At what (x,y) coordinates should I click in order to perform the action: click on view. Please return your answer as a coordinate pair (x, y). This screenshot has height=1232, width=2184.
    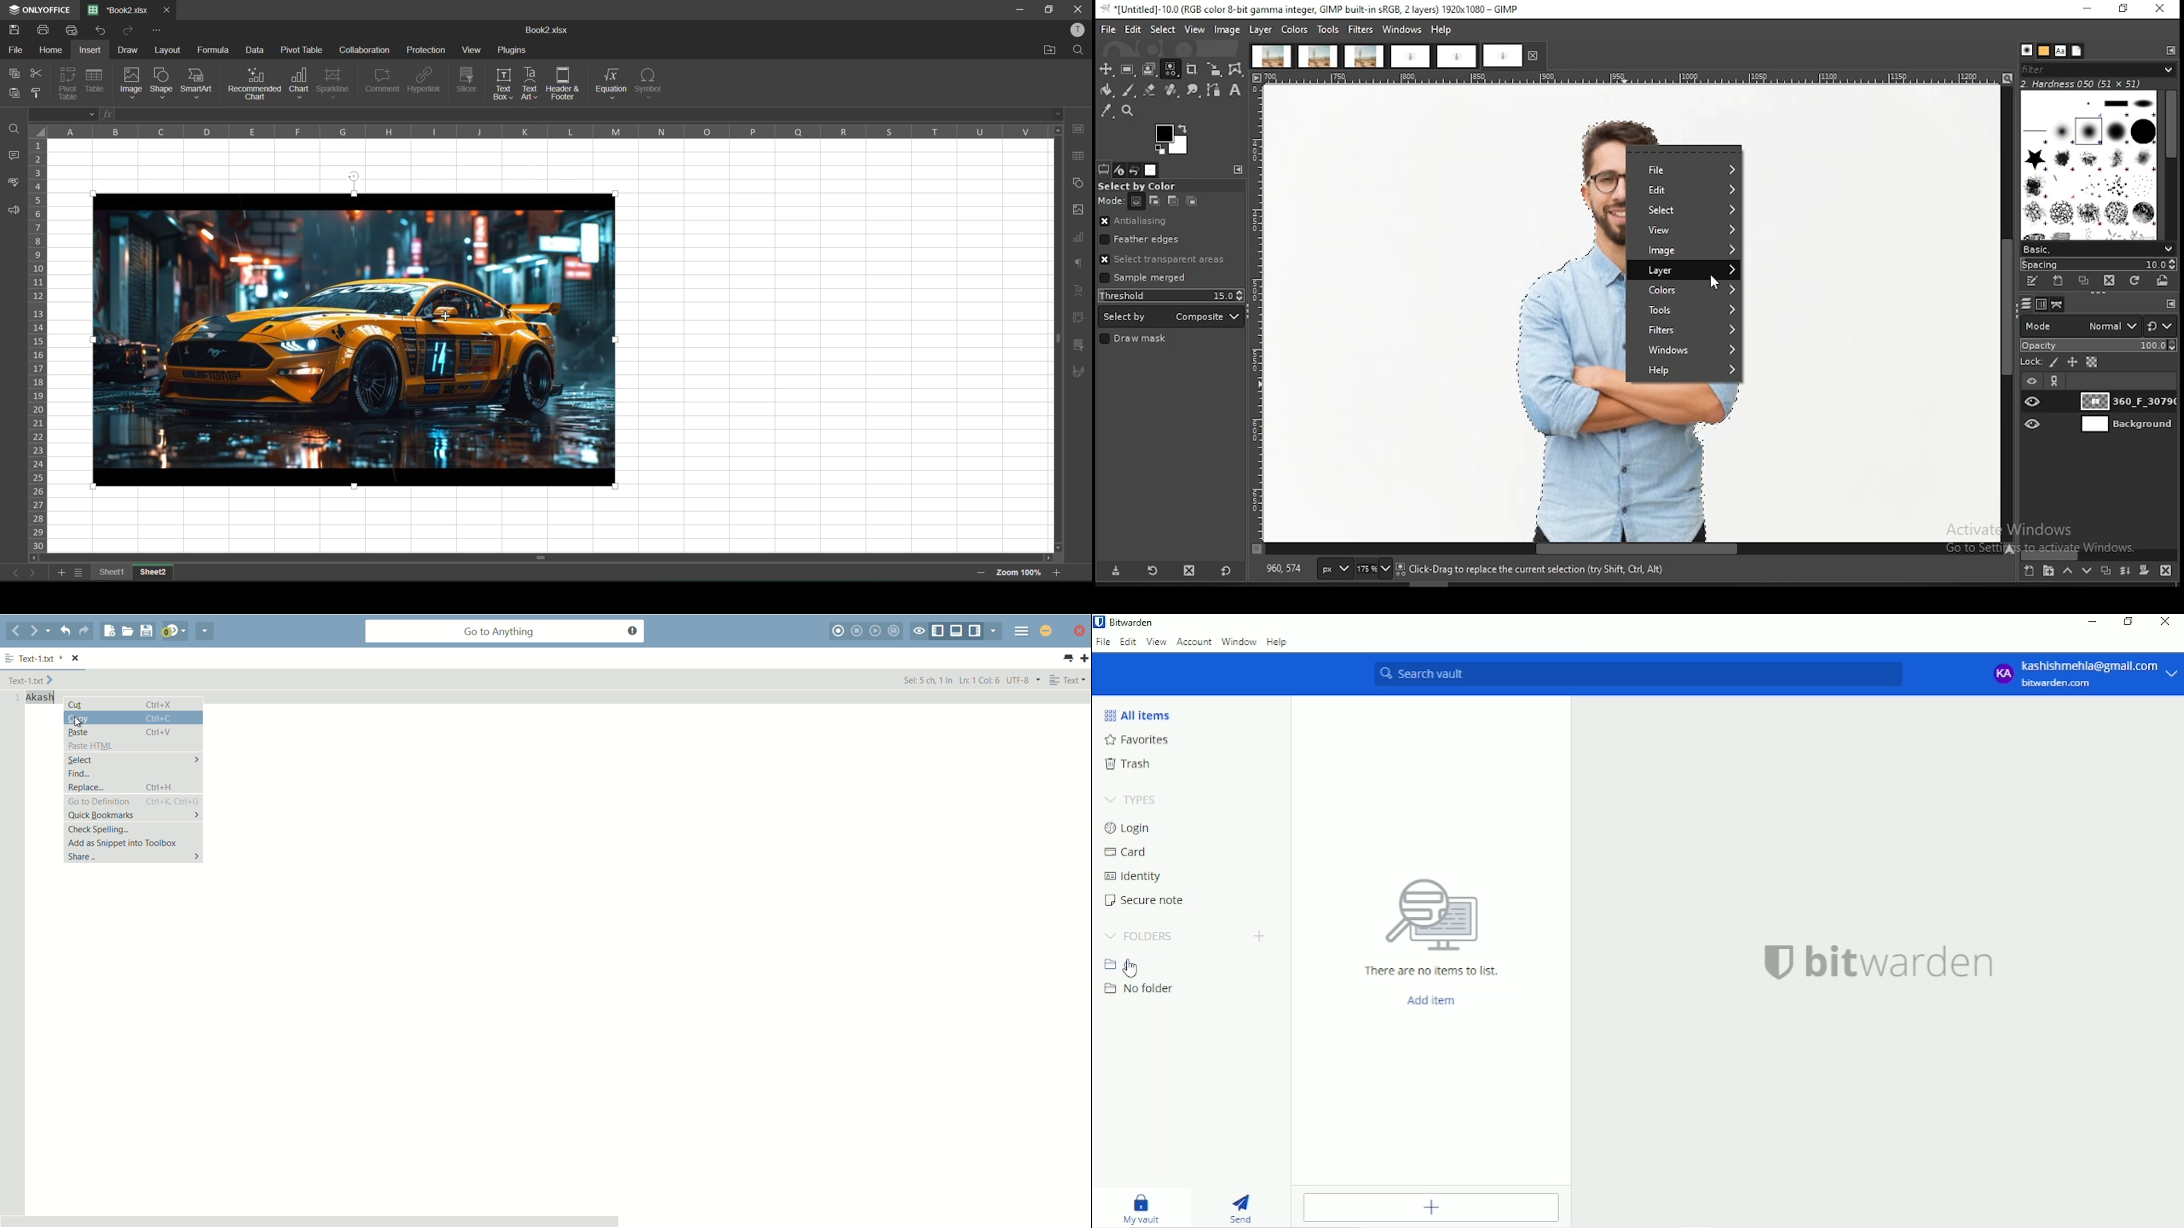
    Looking at the image, I should click on (474, 52).